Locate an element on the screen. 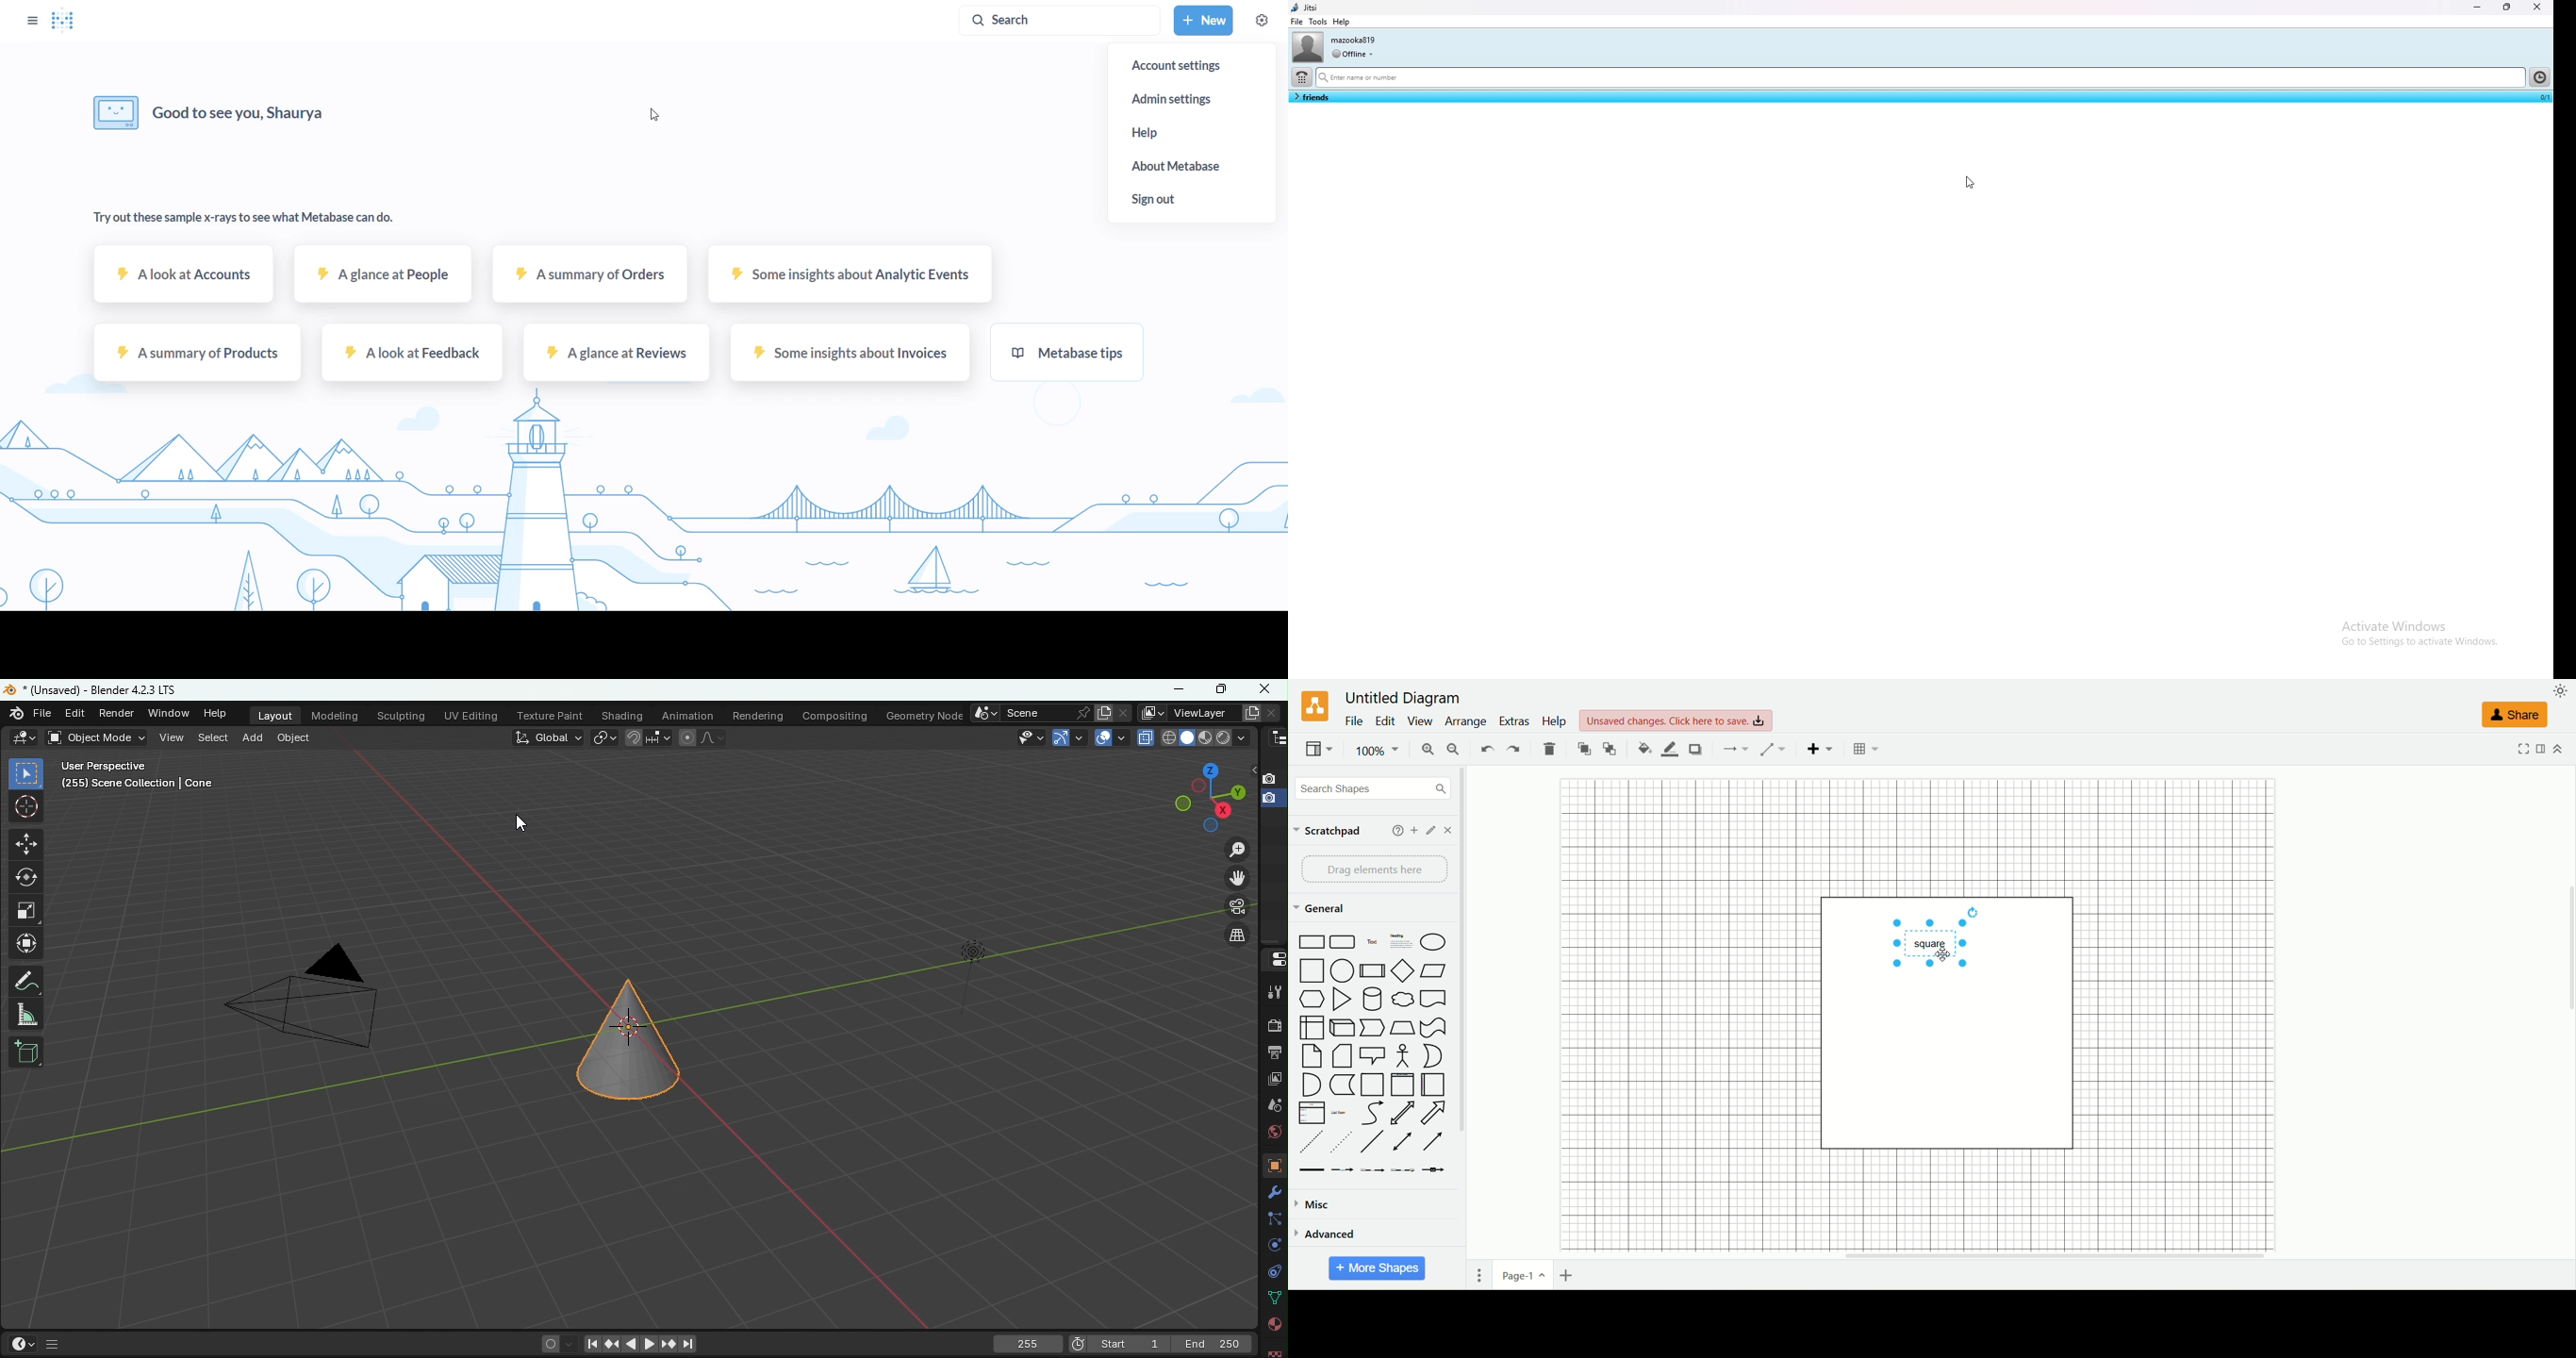  history is located at coordinates (2539, 76).